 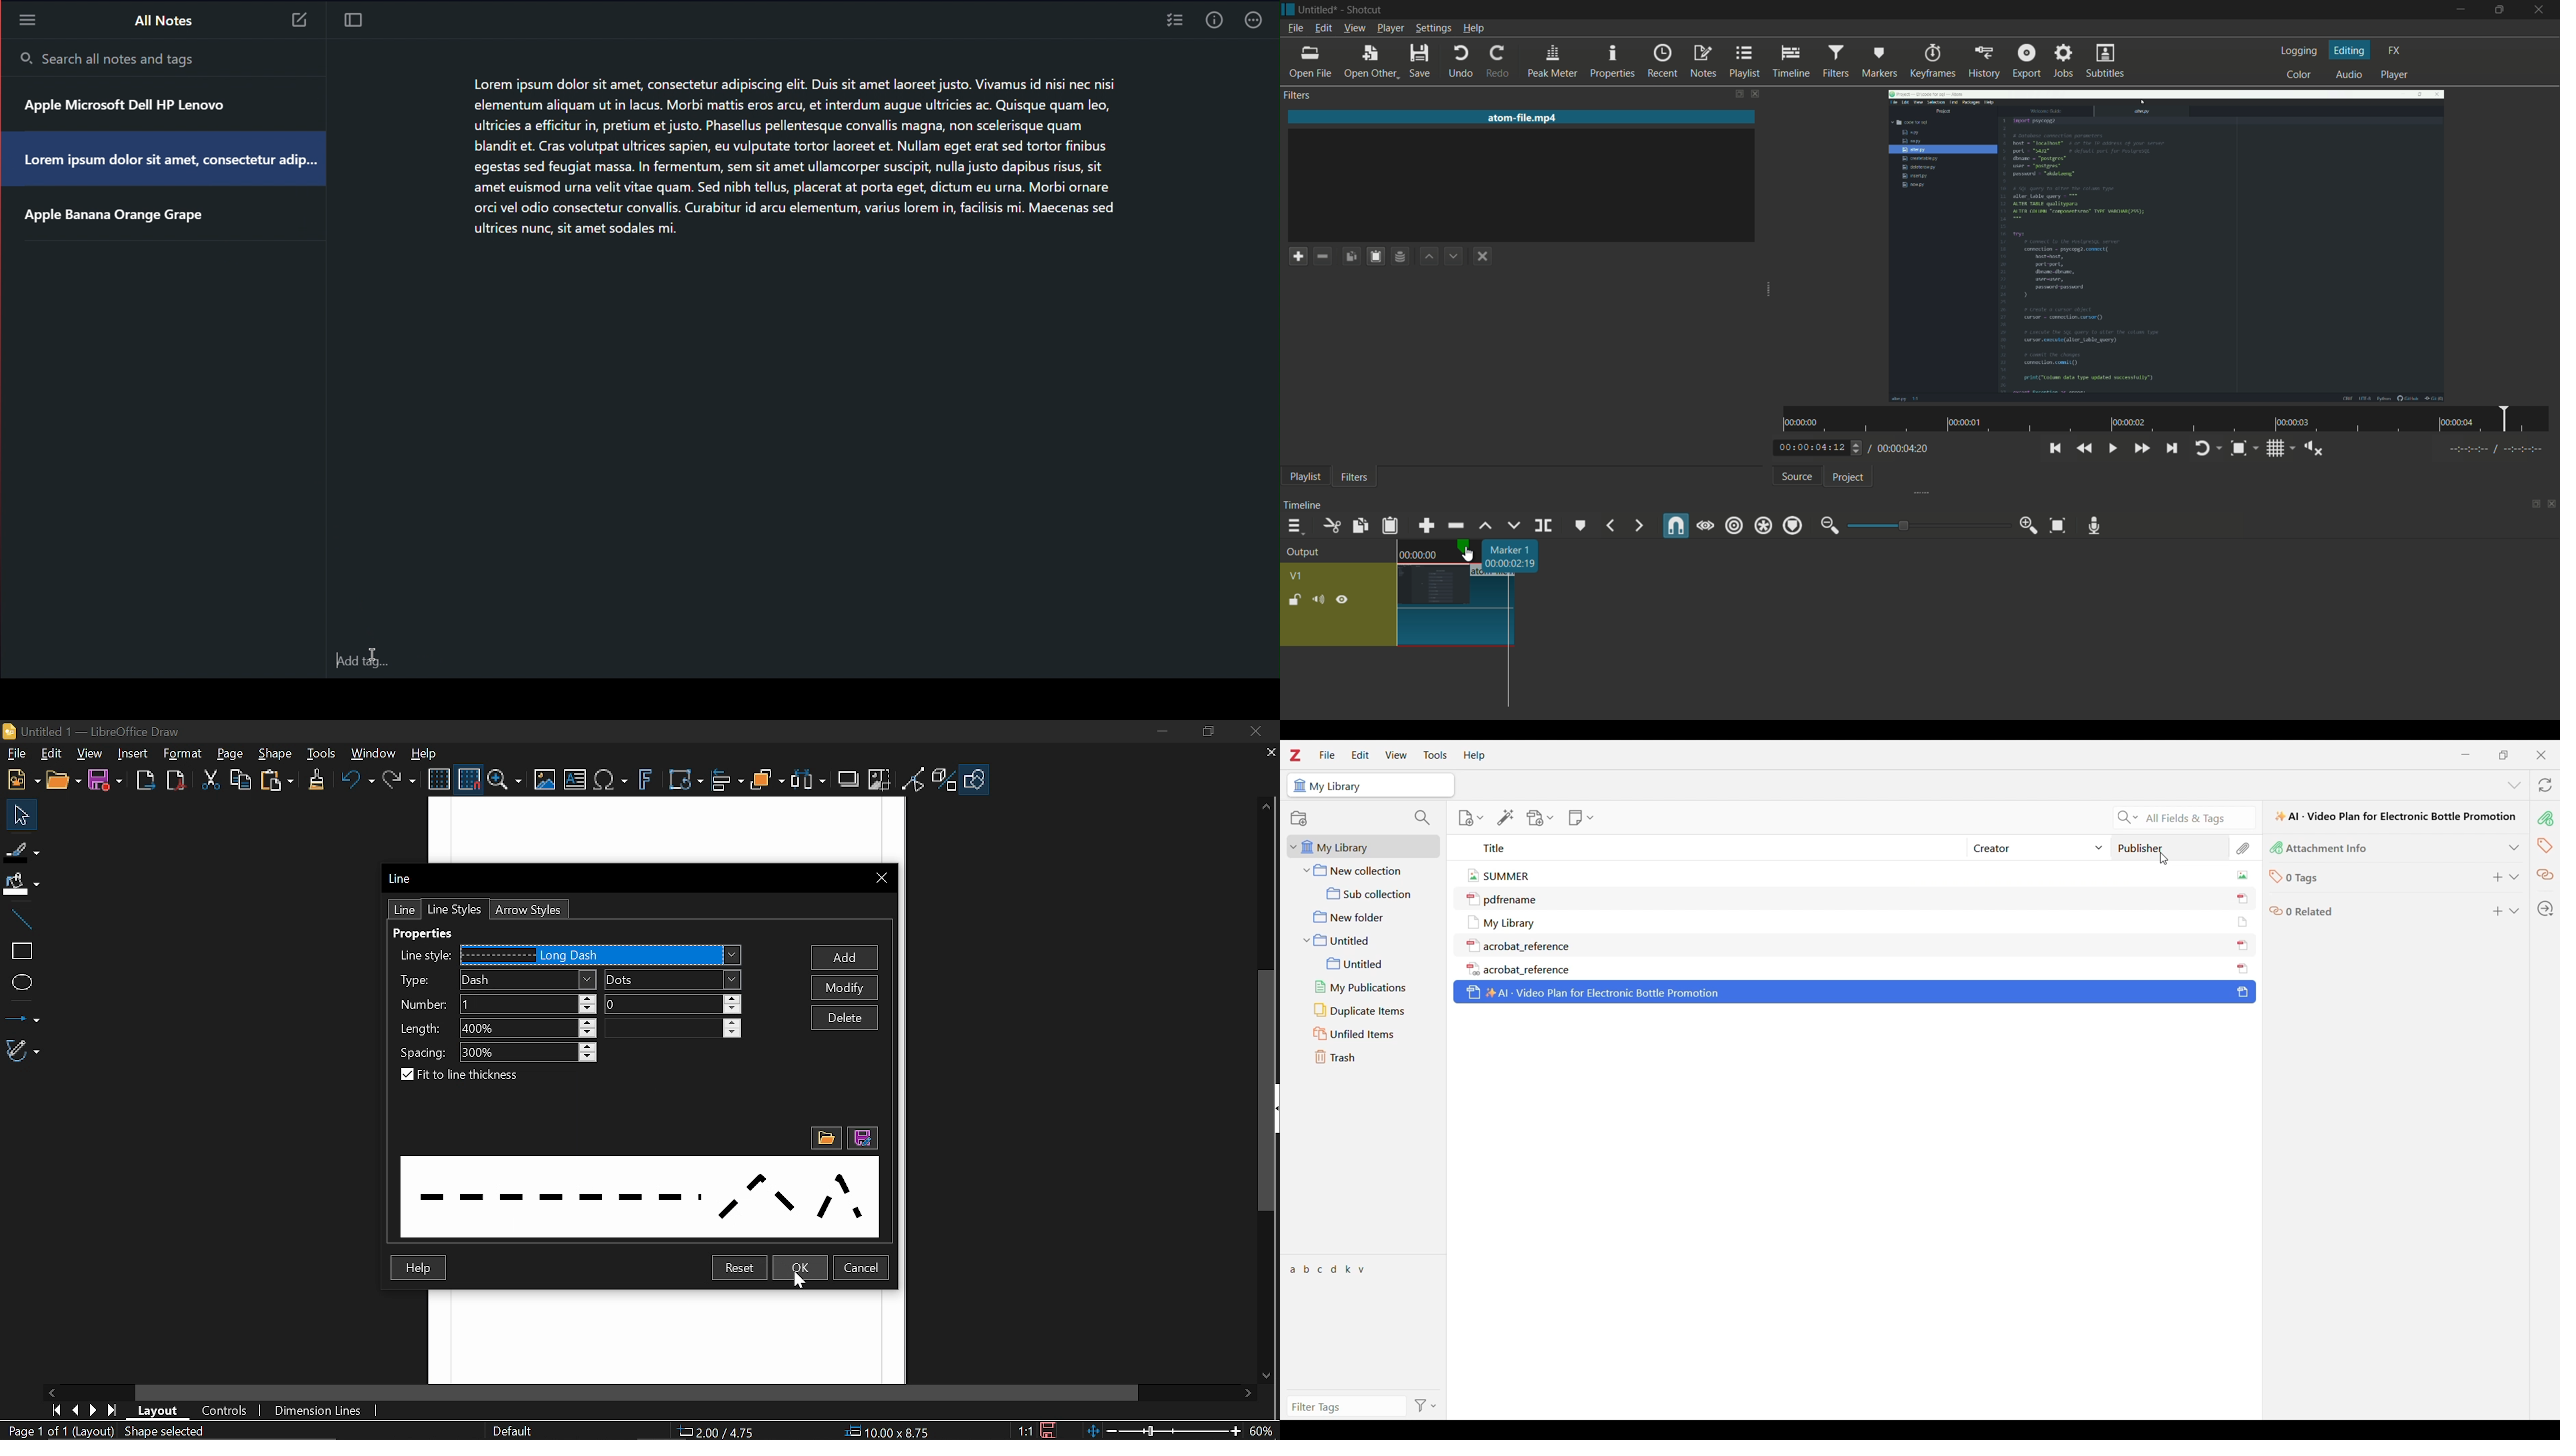 What do you see at coordinates (182, 1432) in the screenshot?
I see `Shape selected` at bounding box center [182, 1432].